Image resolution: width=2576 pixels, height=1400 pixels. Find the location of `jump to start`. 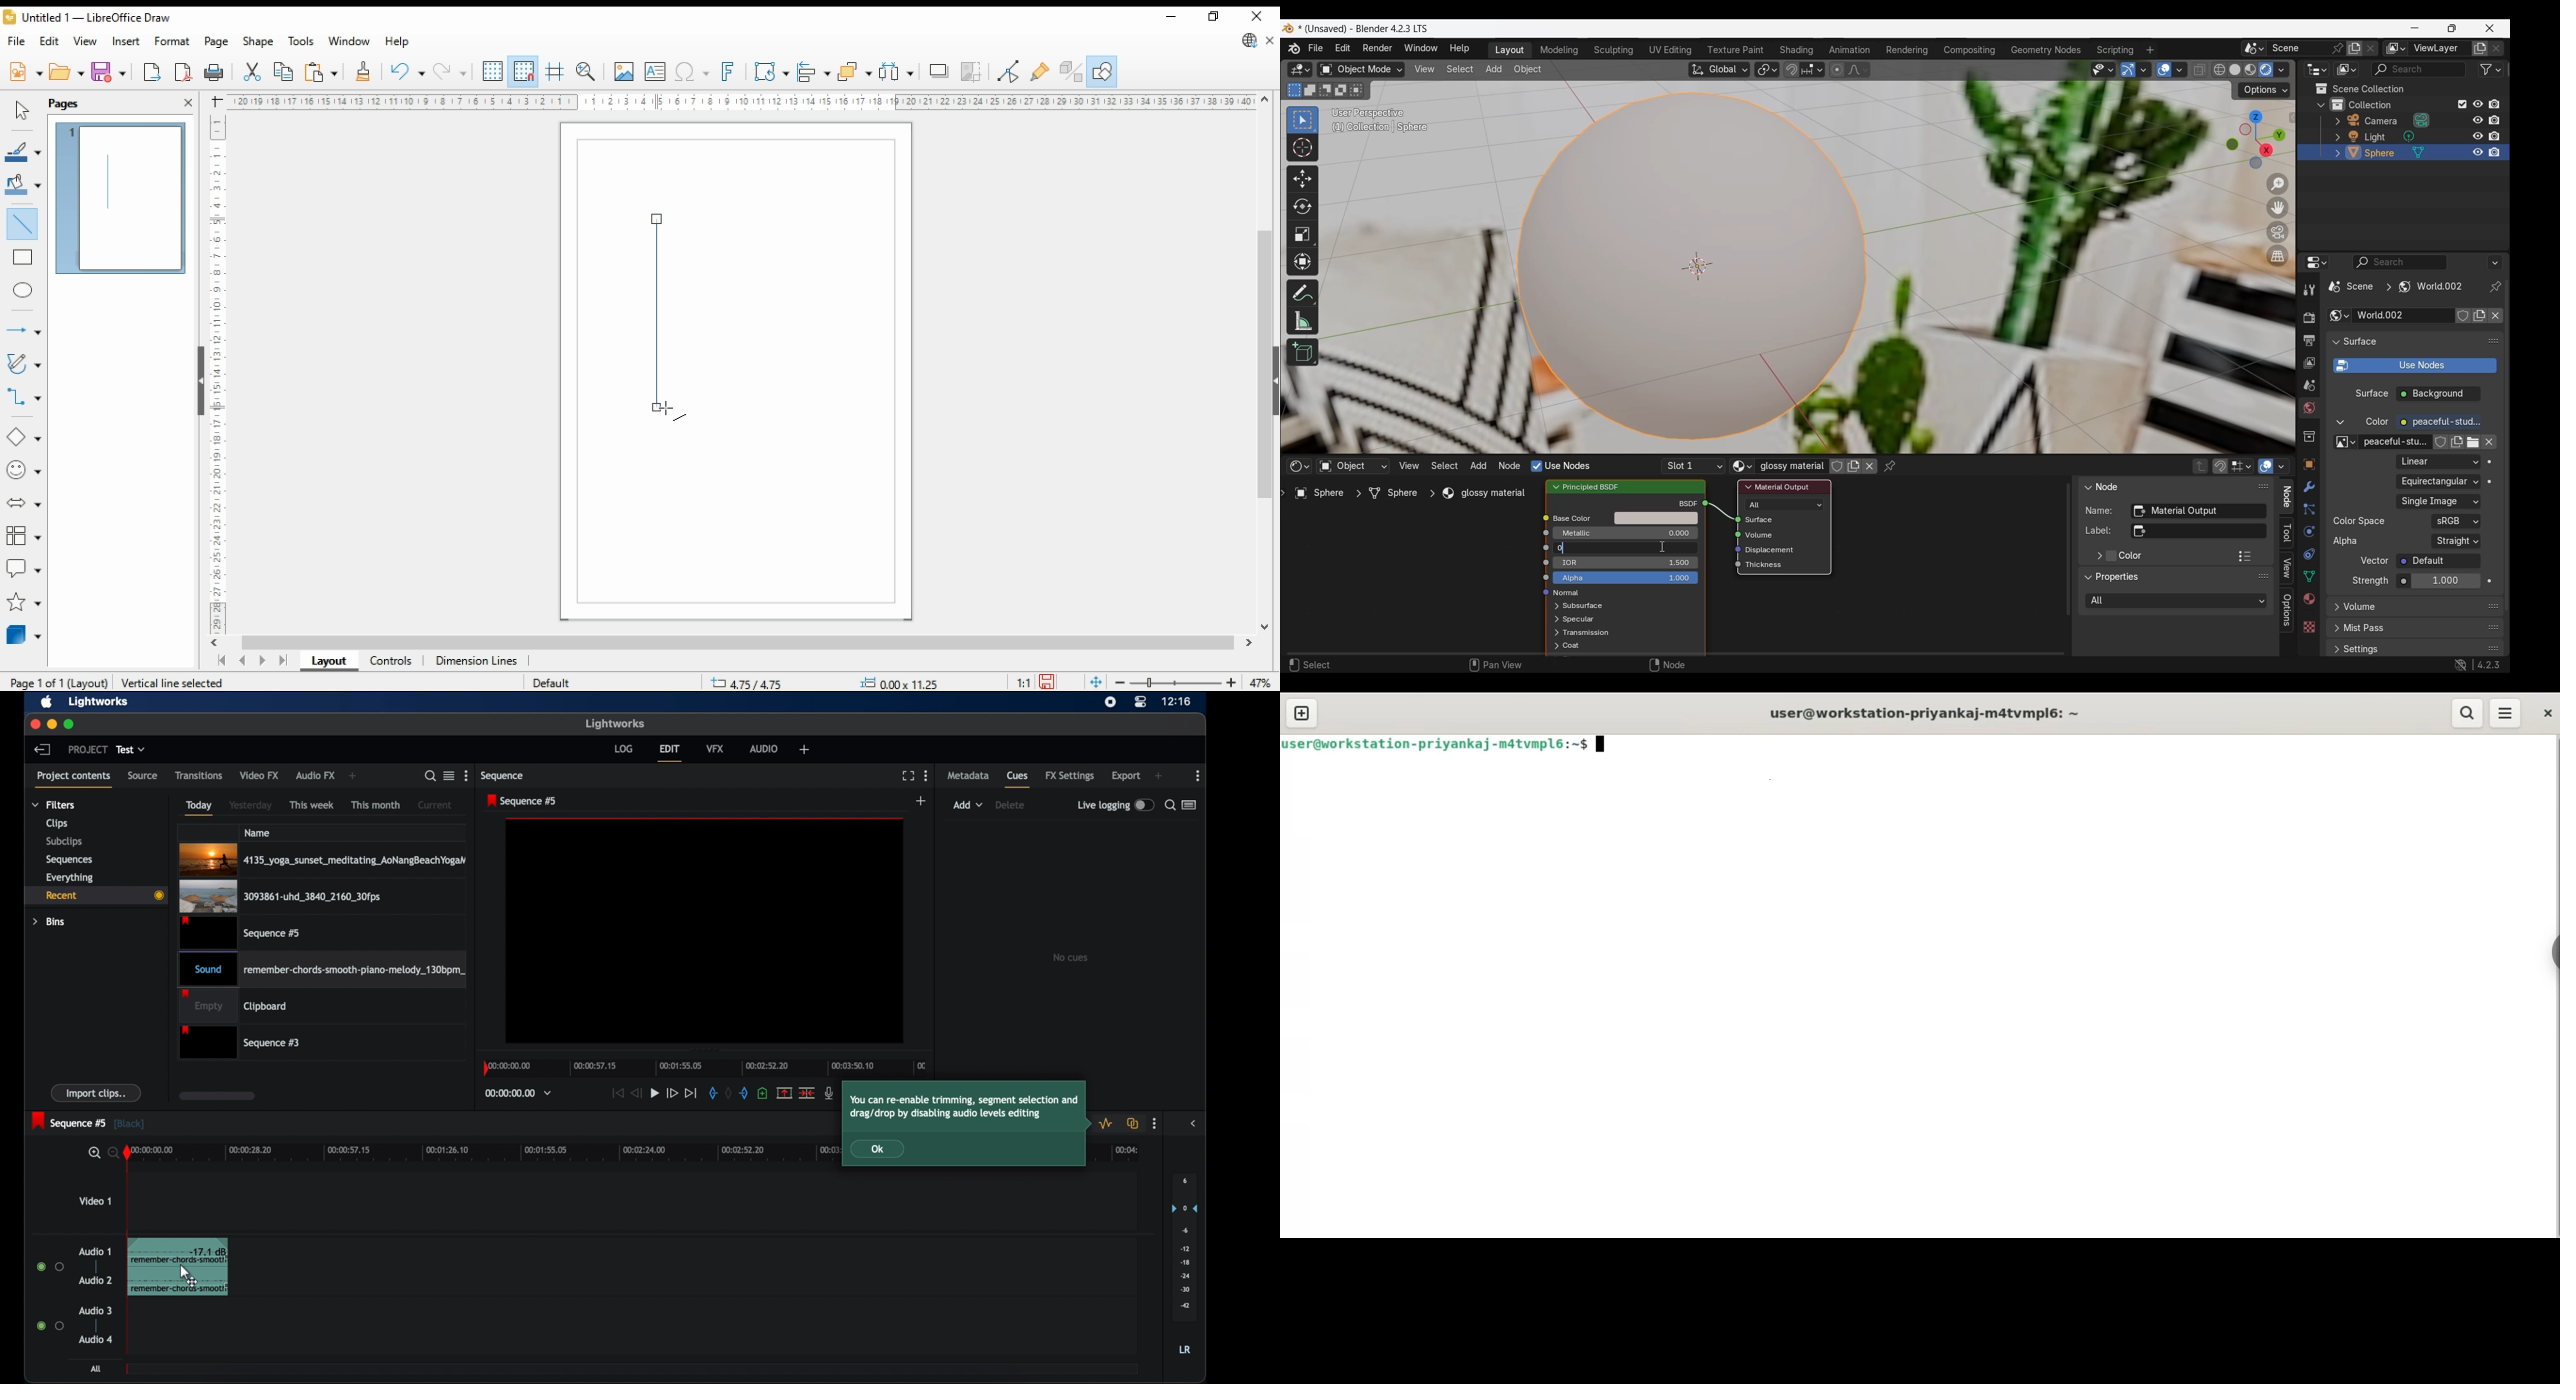

jump to start is located at coordinates (616, 1093).